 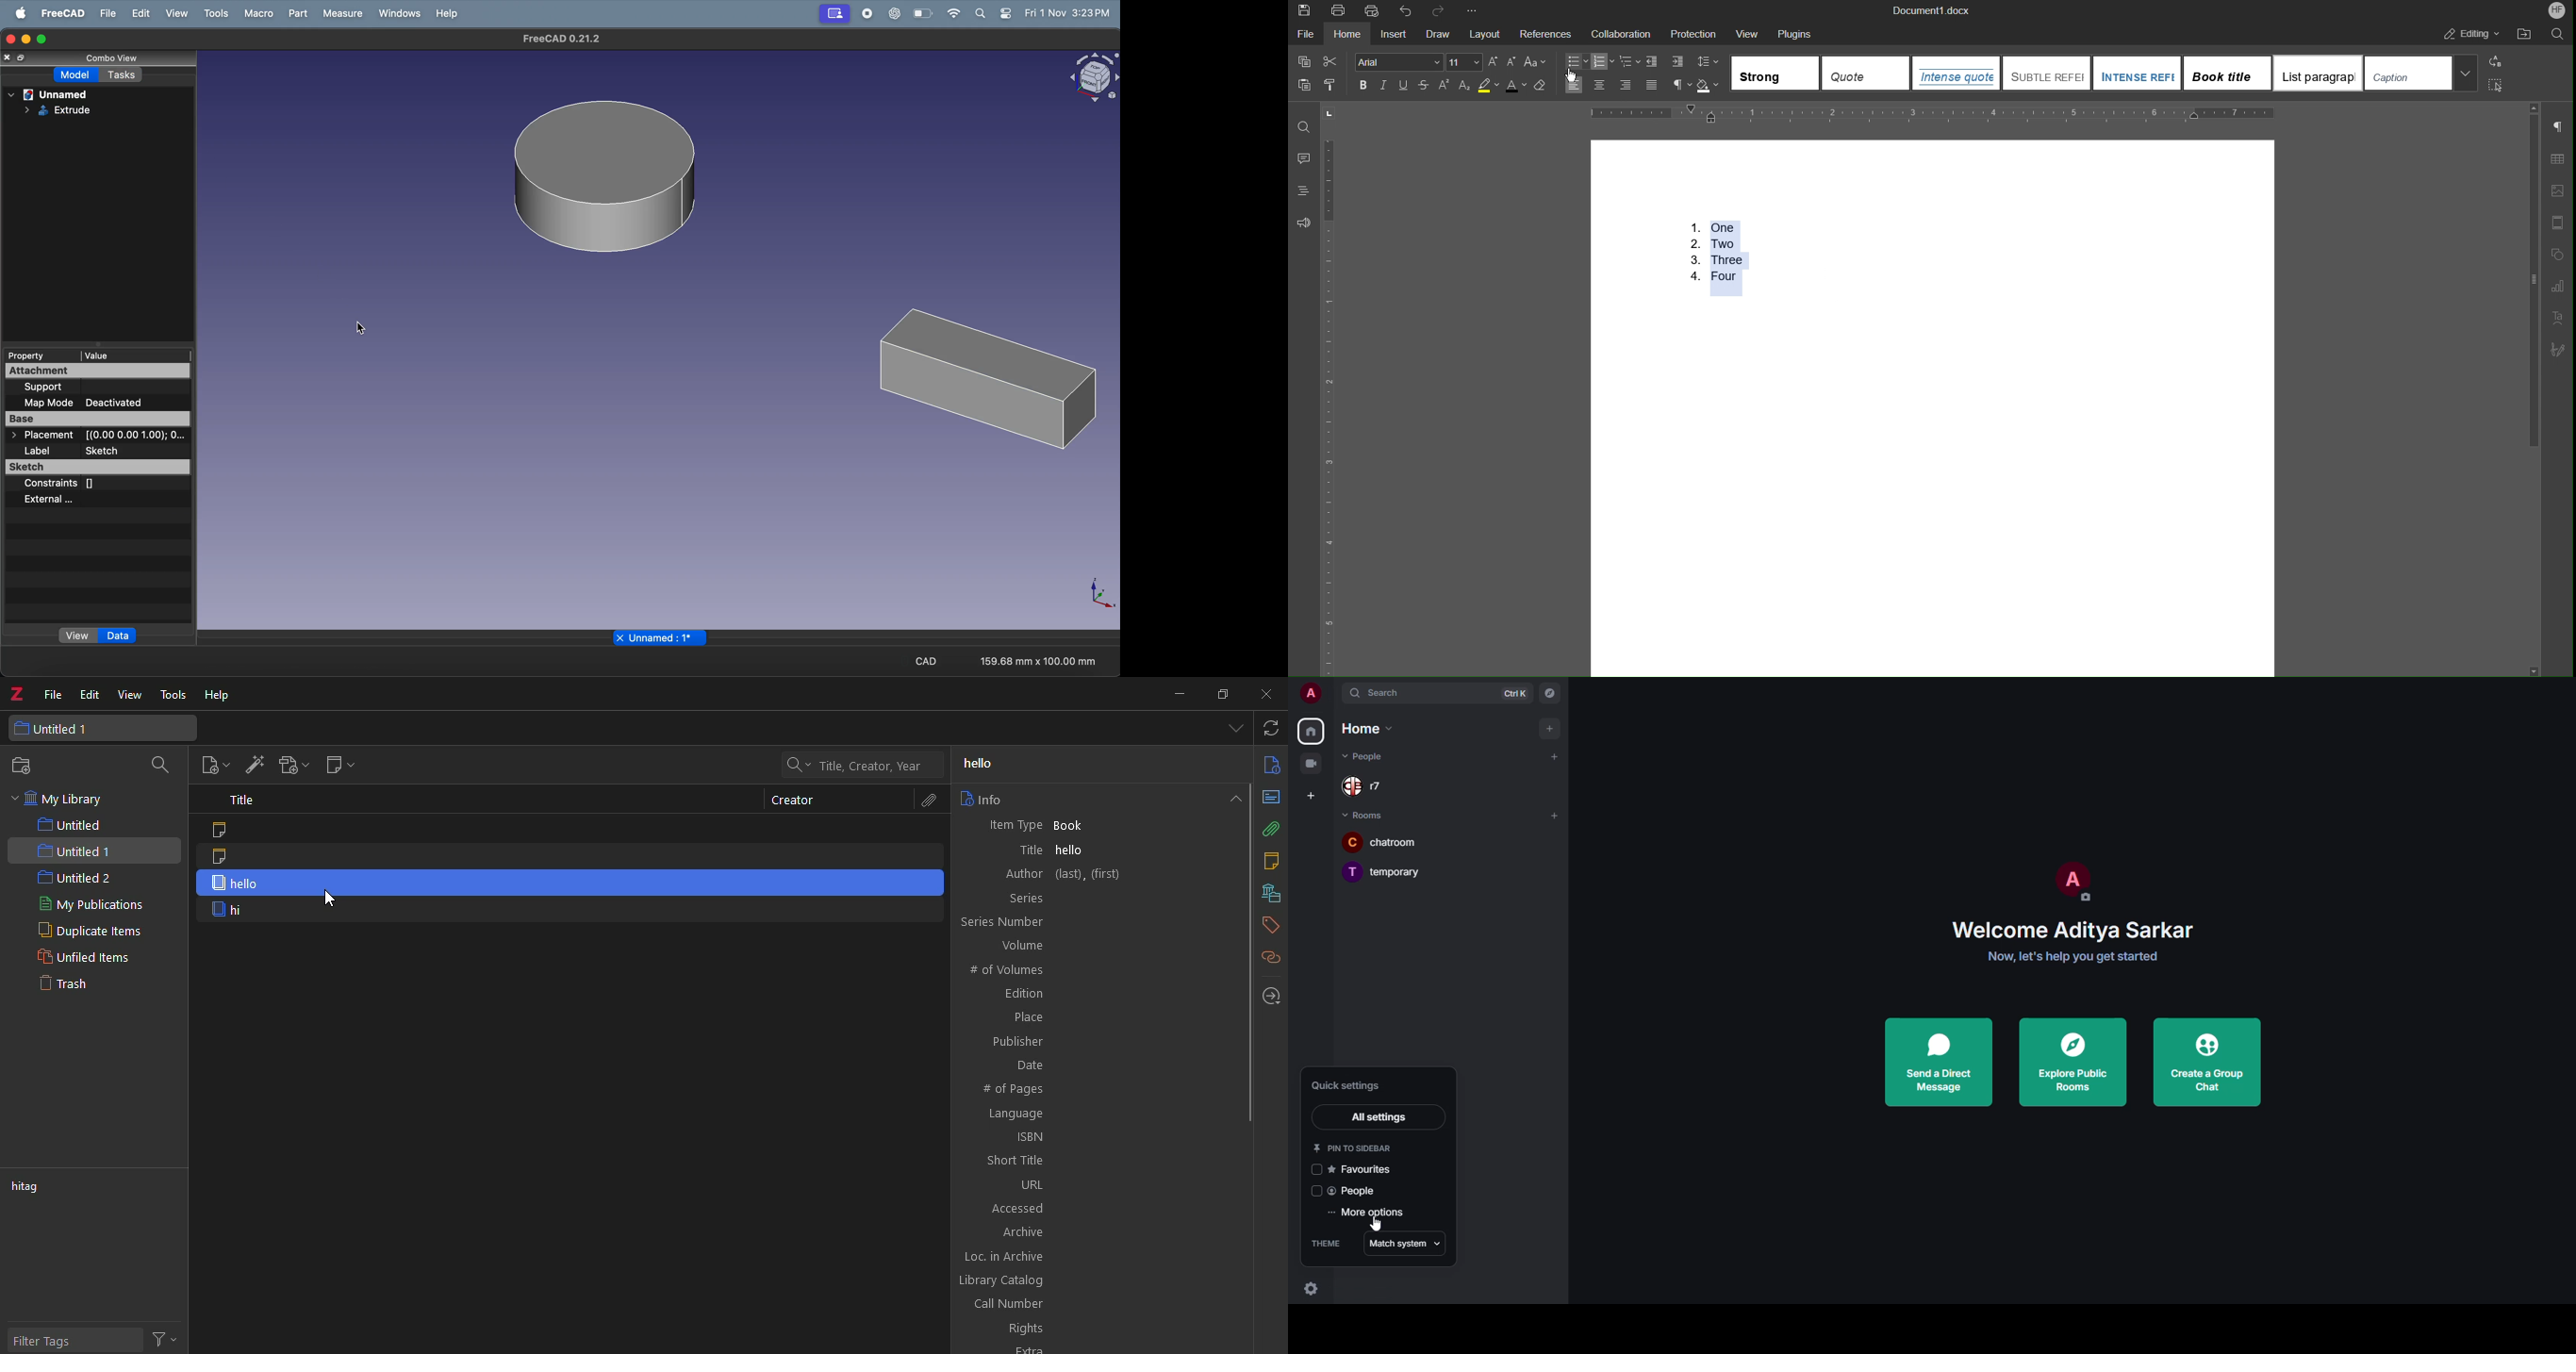 I want to click on get started, so click(x=2074, y=957).